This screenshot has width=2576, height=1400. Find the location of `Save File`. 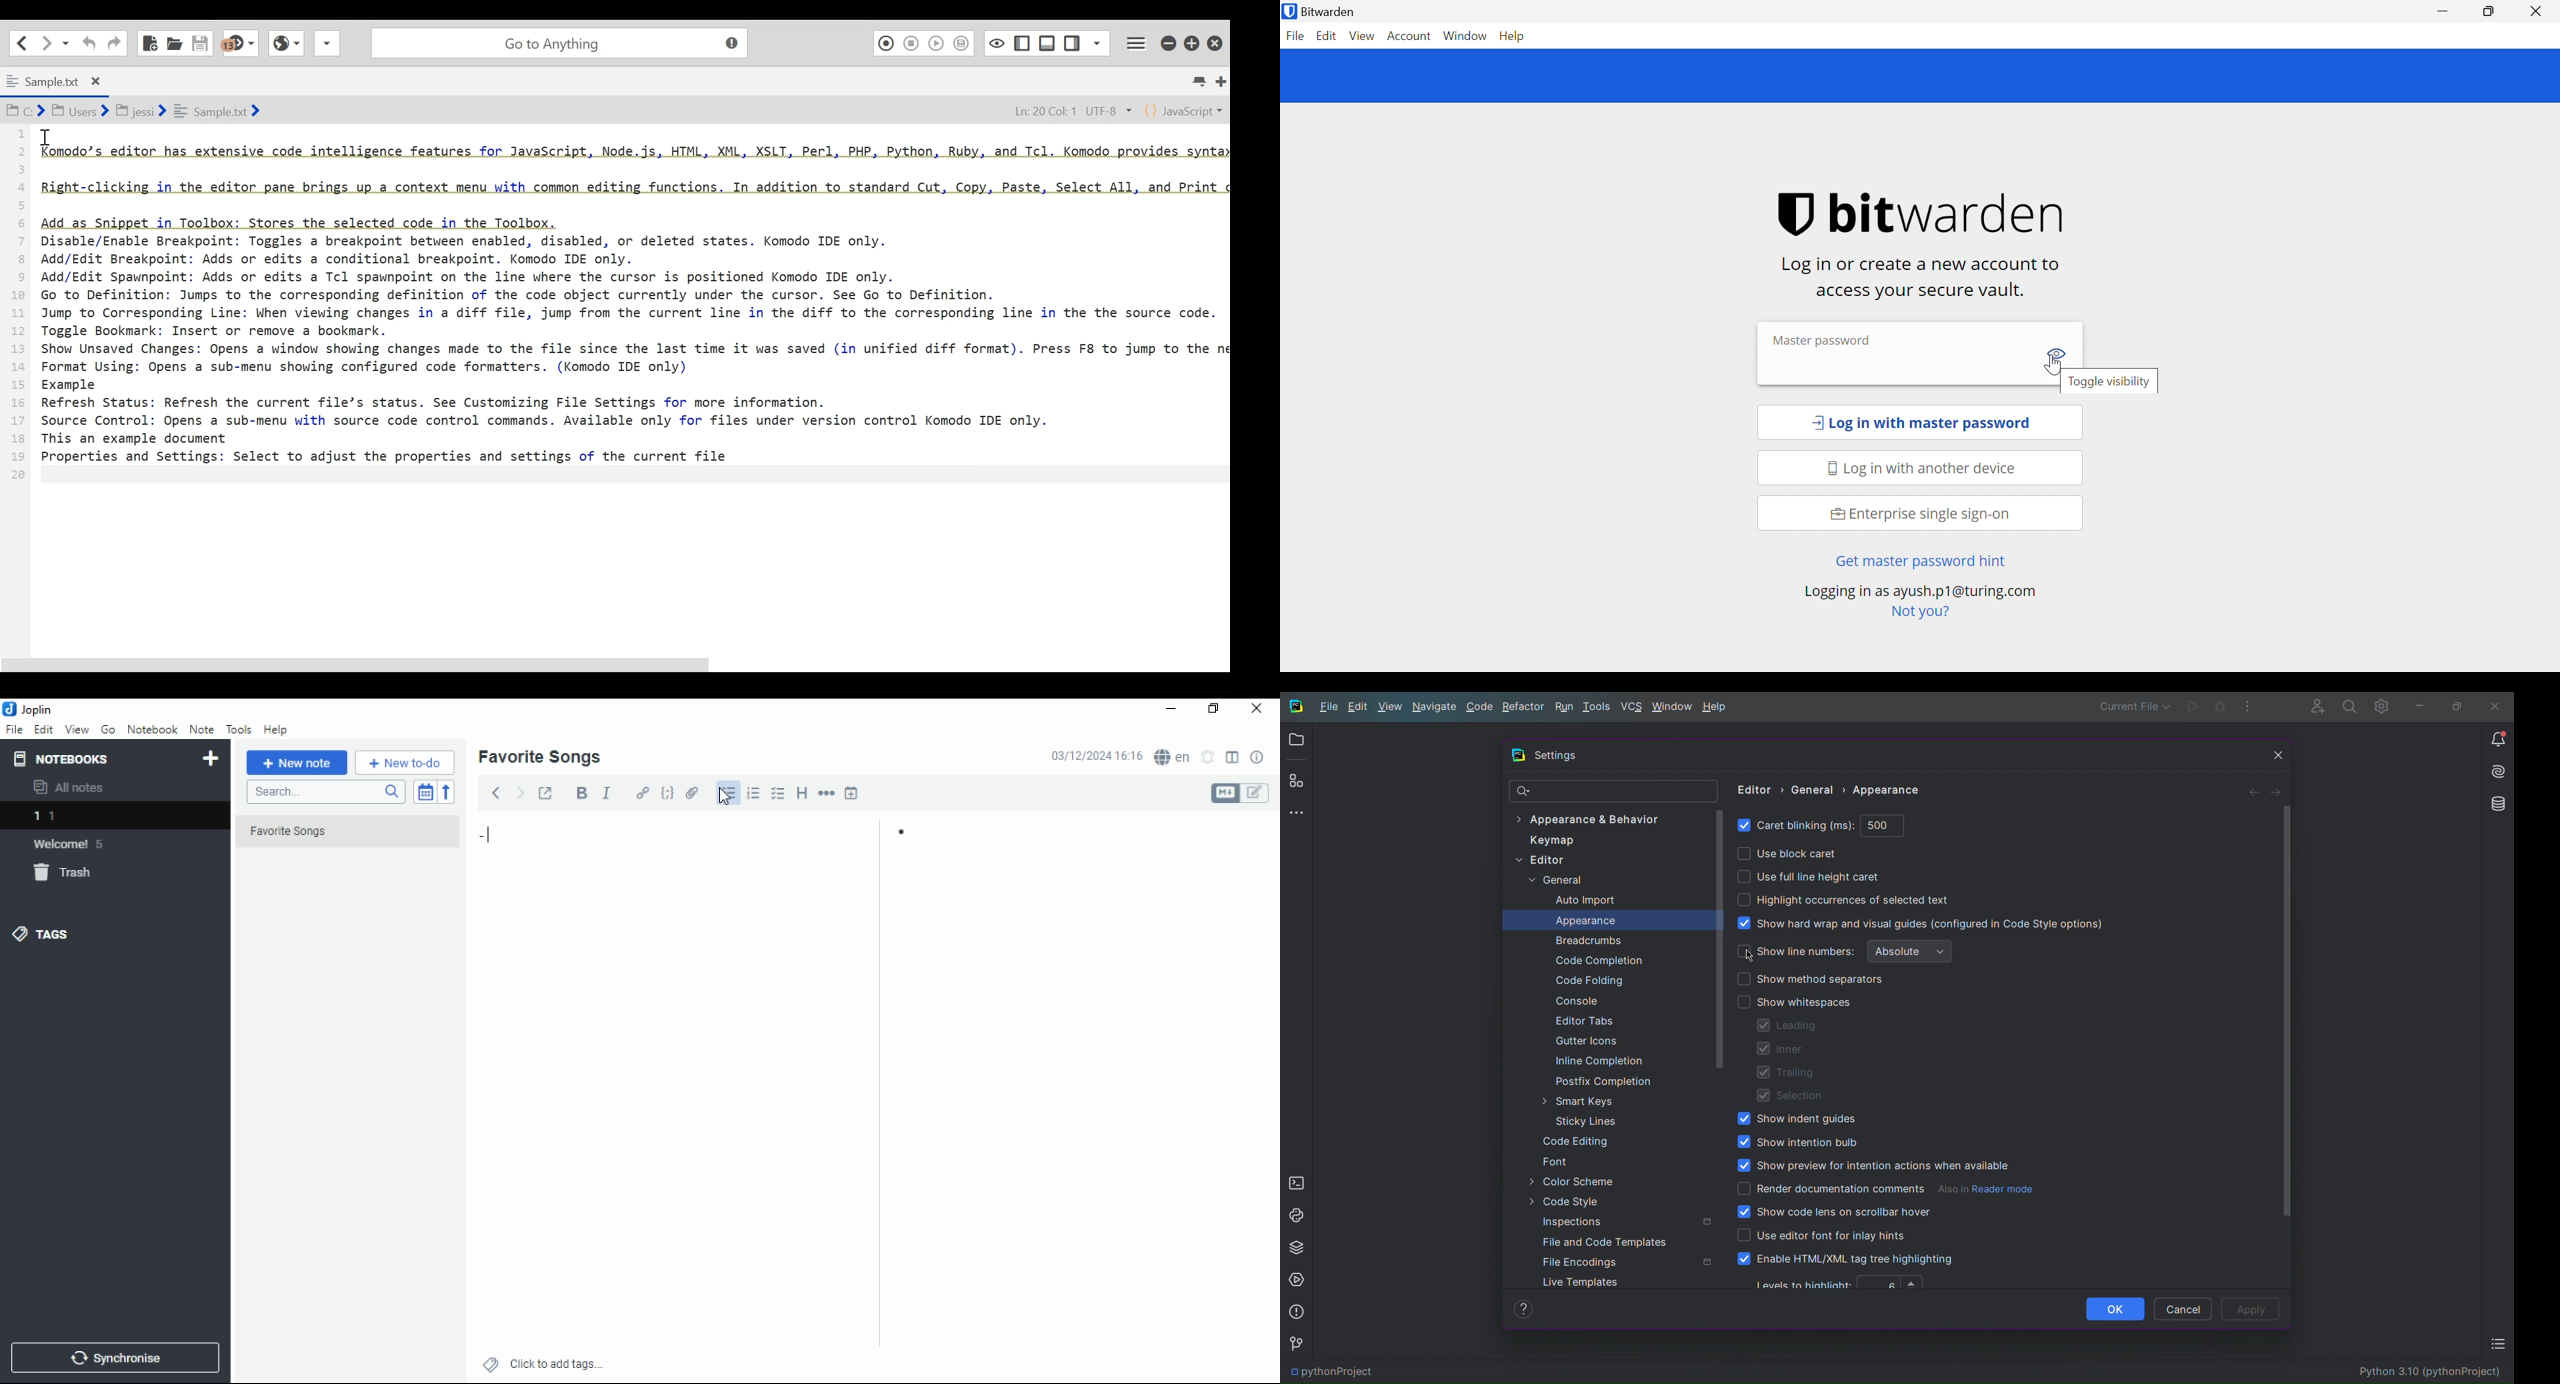

Save File is located at coordinates (202, 42).